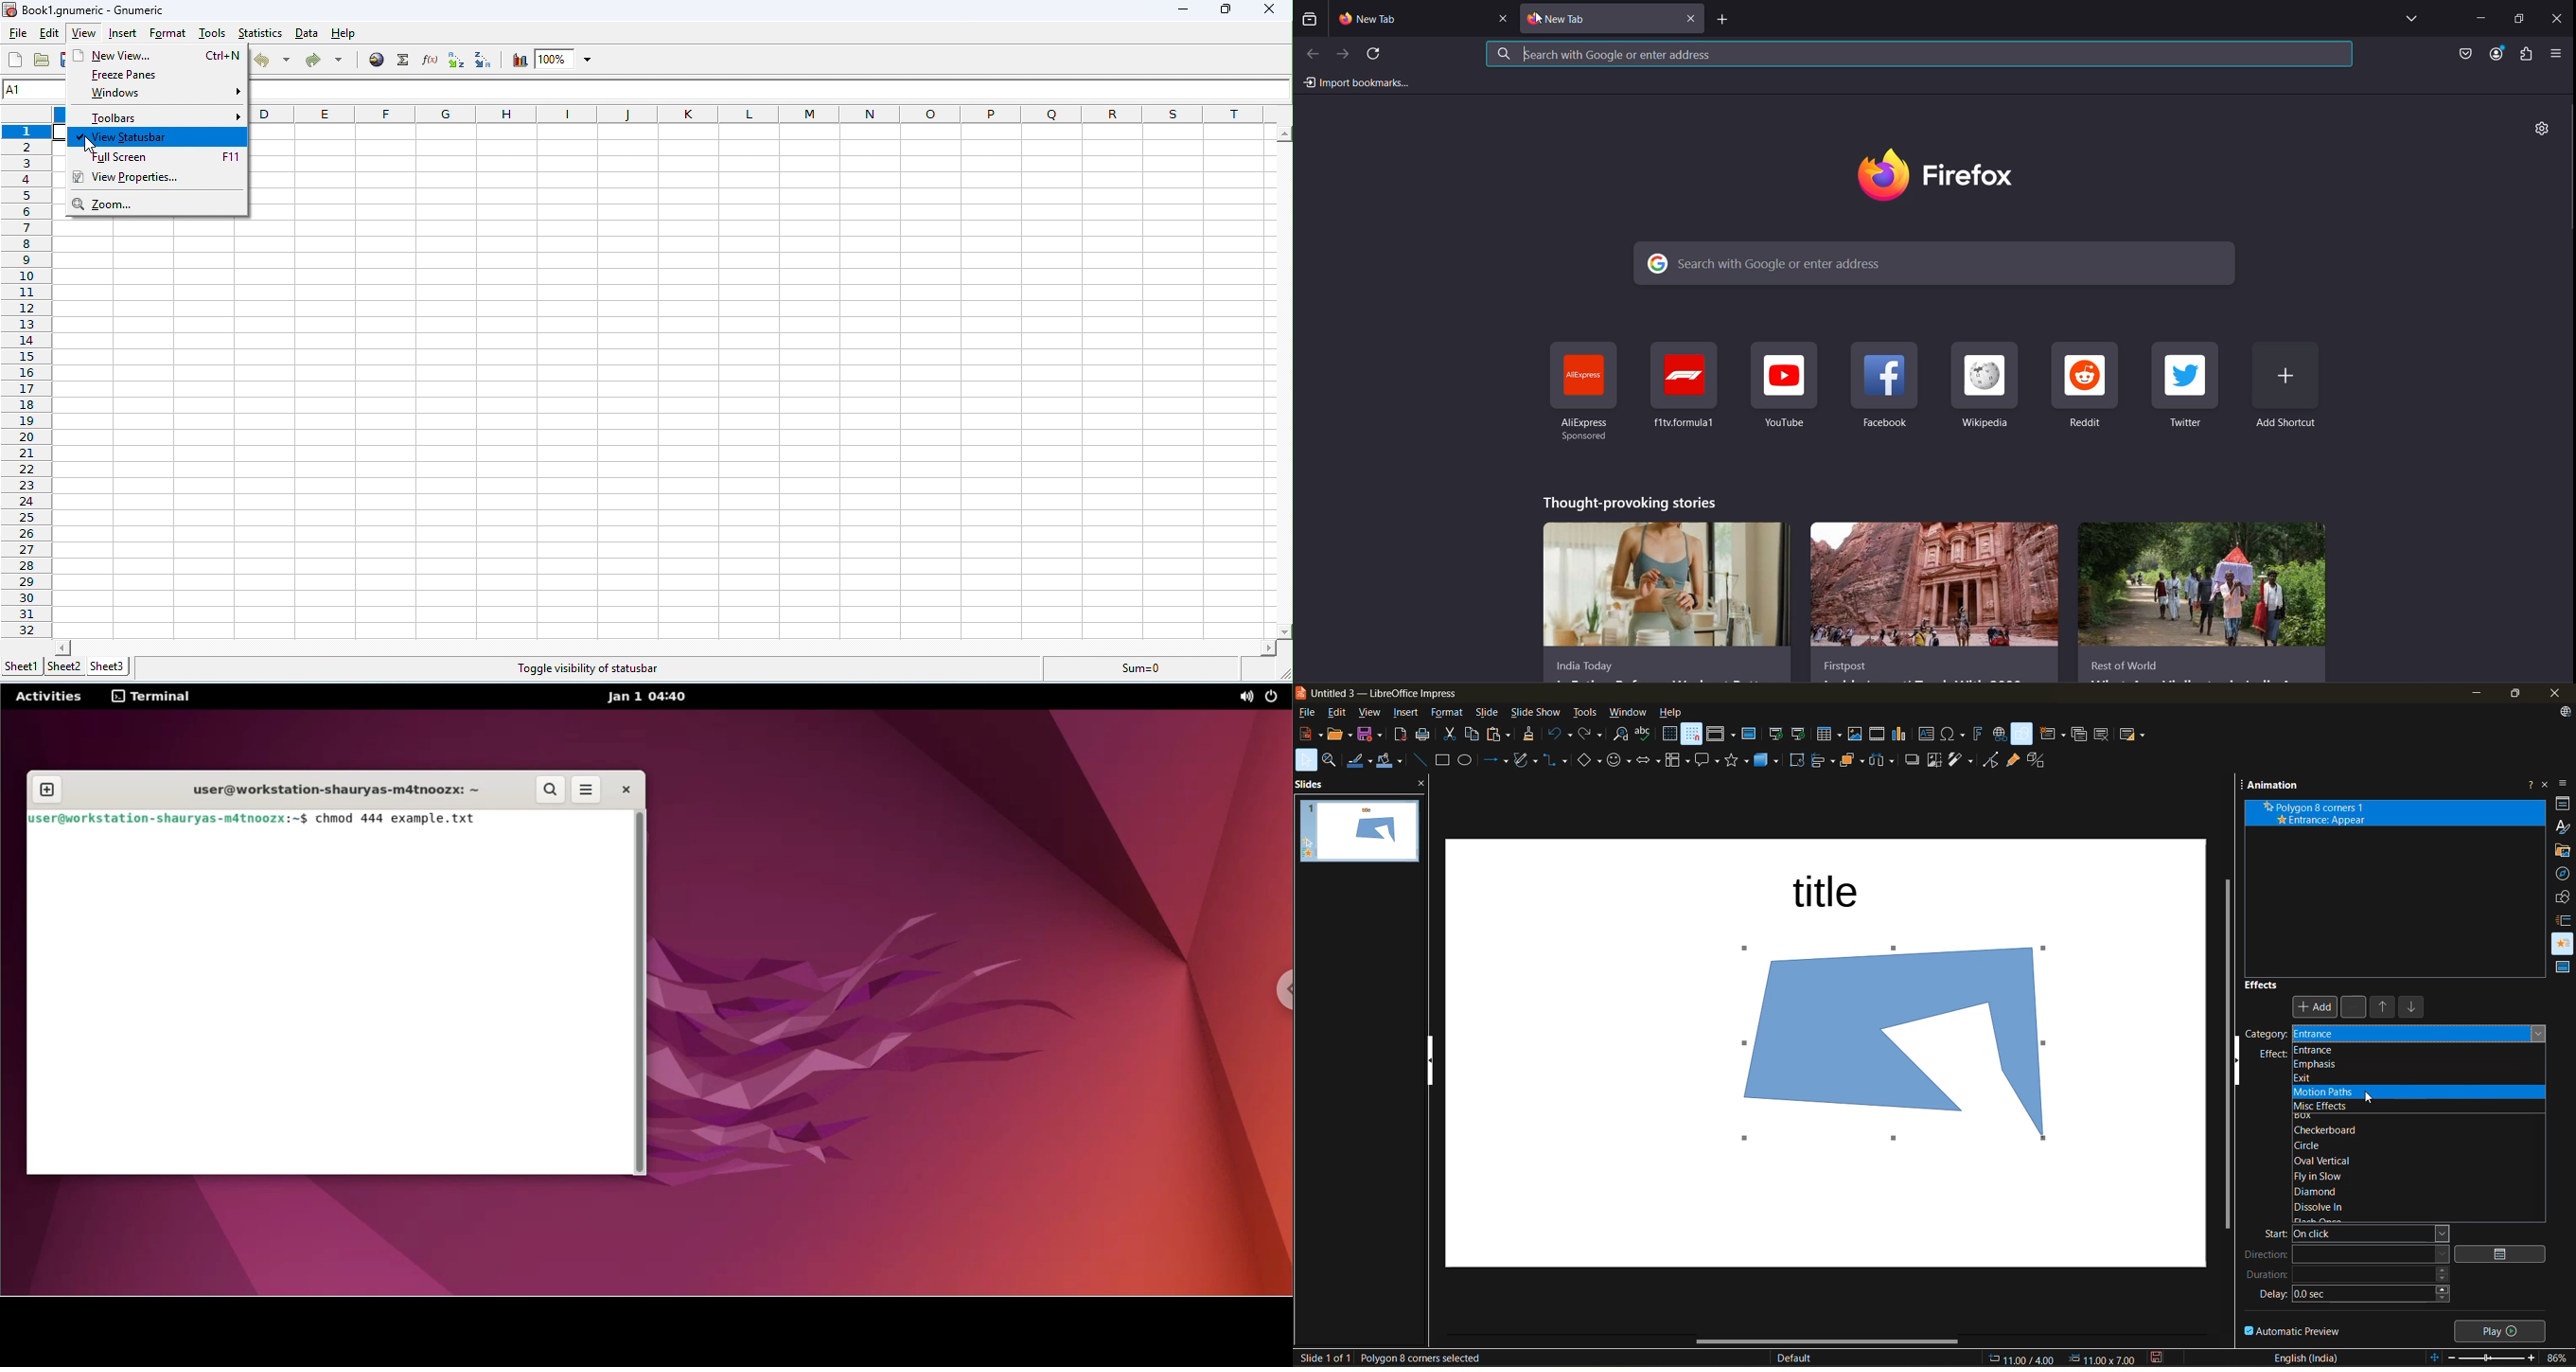 The width and height of the screenshot is (2576, 1372). I want to click on view properties, so click(141, 176).